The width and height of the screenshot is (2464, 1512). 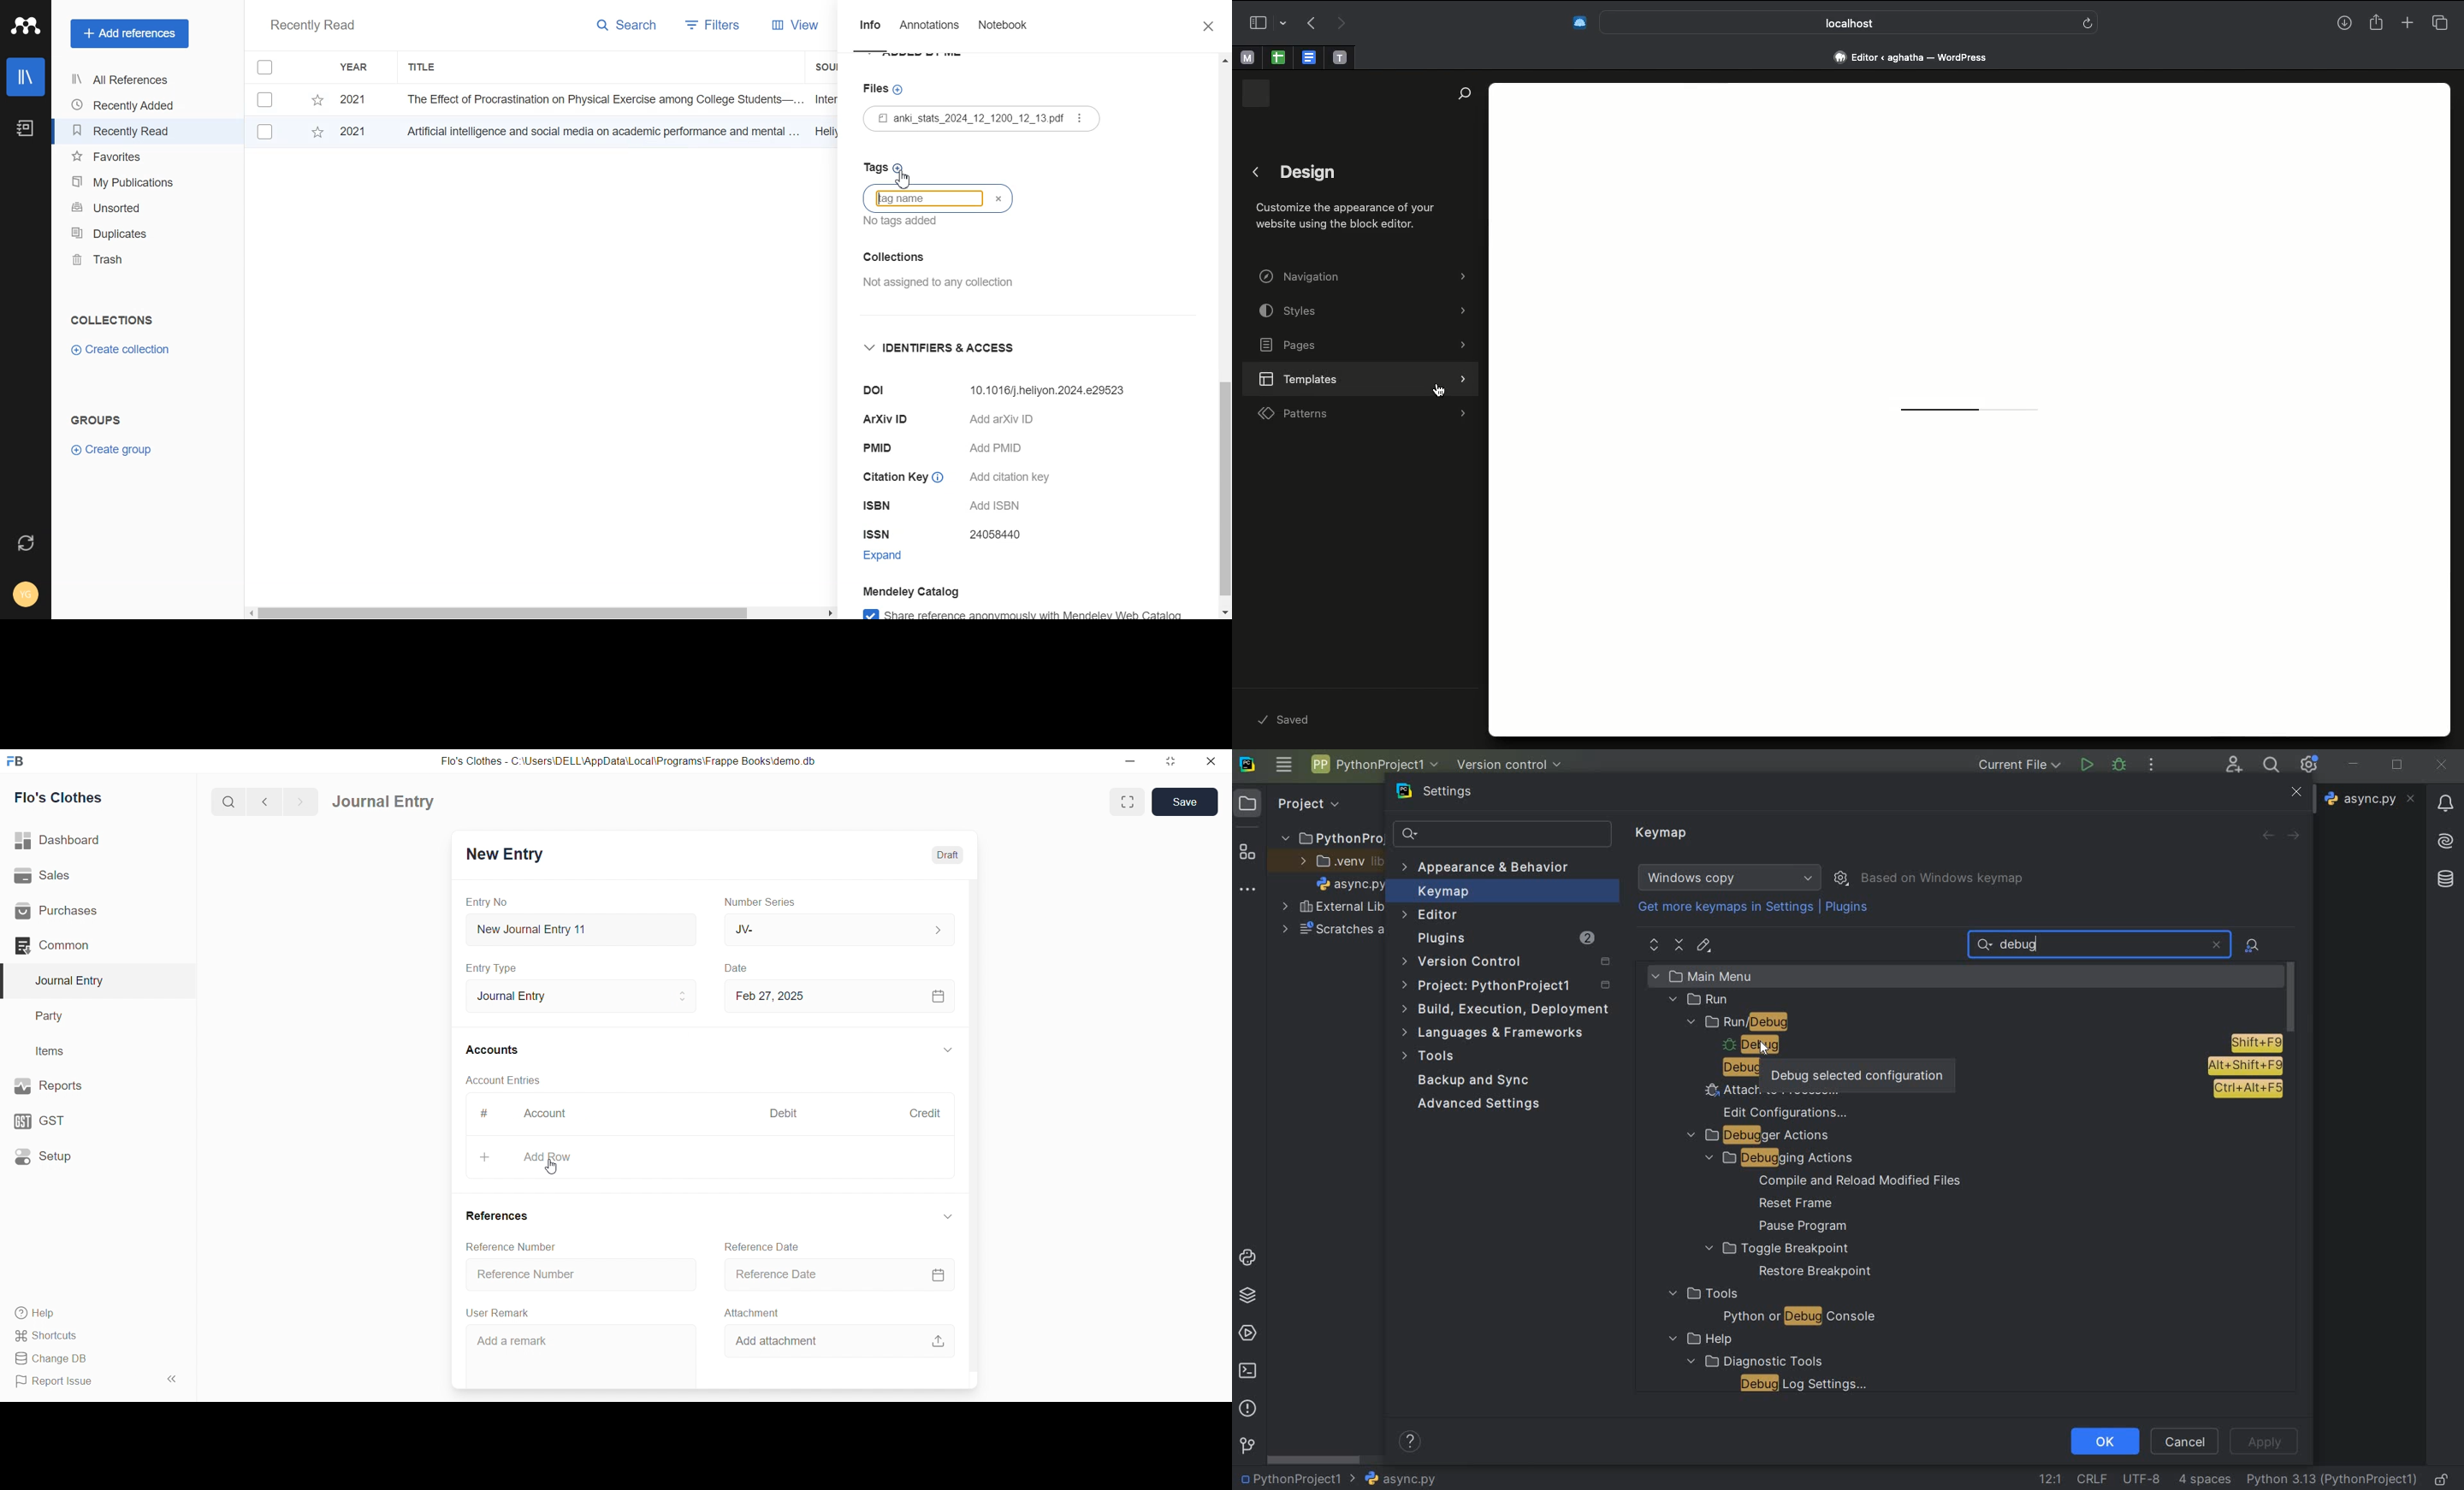 What do you see at coordinates (2025, 946) in the screenshot?
I see `text` at bounding box center [2025, 946].